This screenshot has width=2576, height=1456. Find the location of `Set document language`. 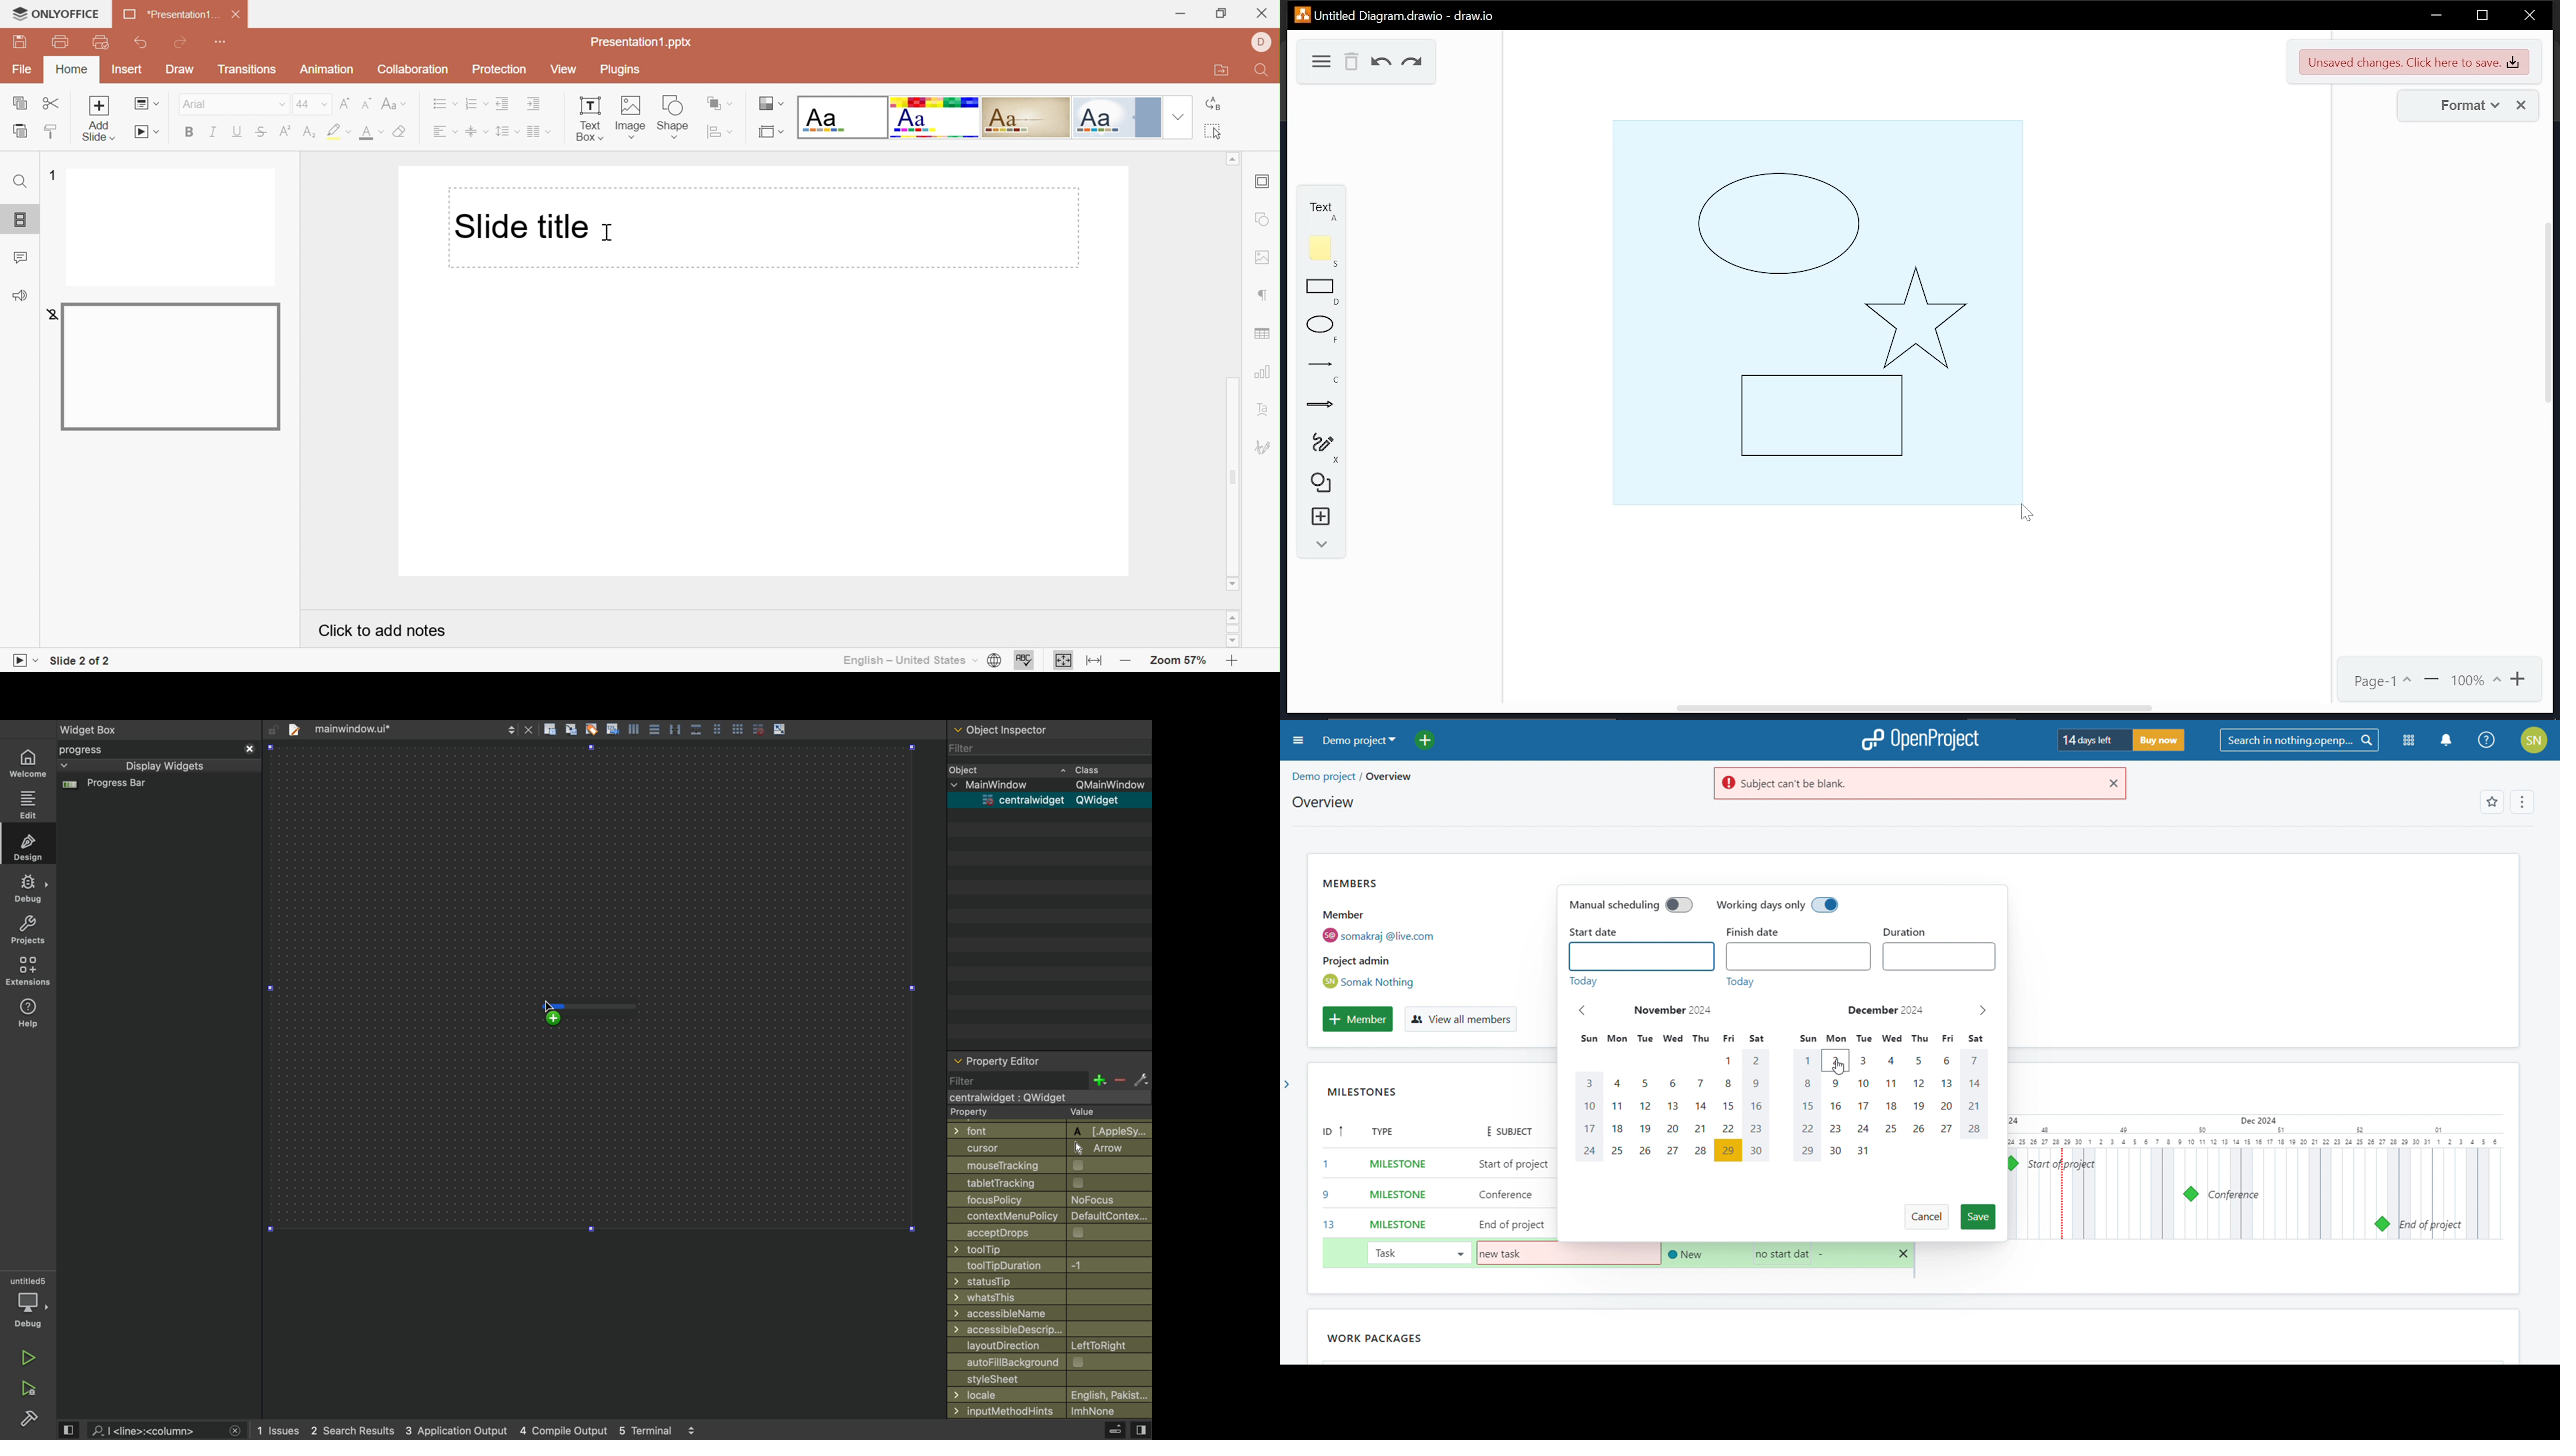

Set document language is located at coordinates (996, 662).